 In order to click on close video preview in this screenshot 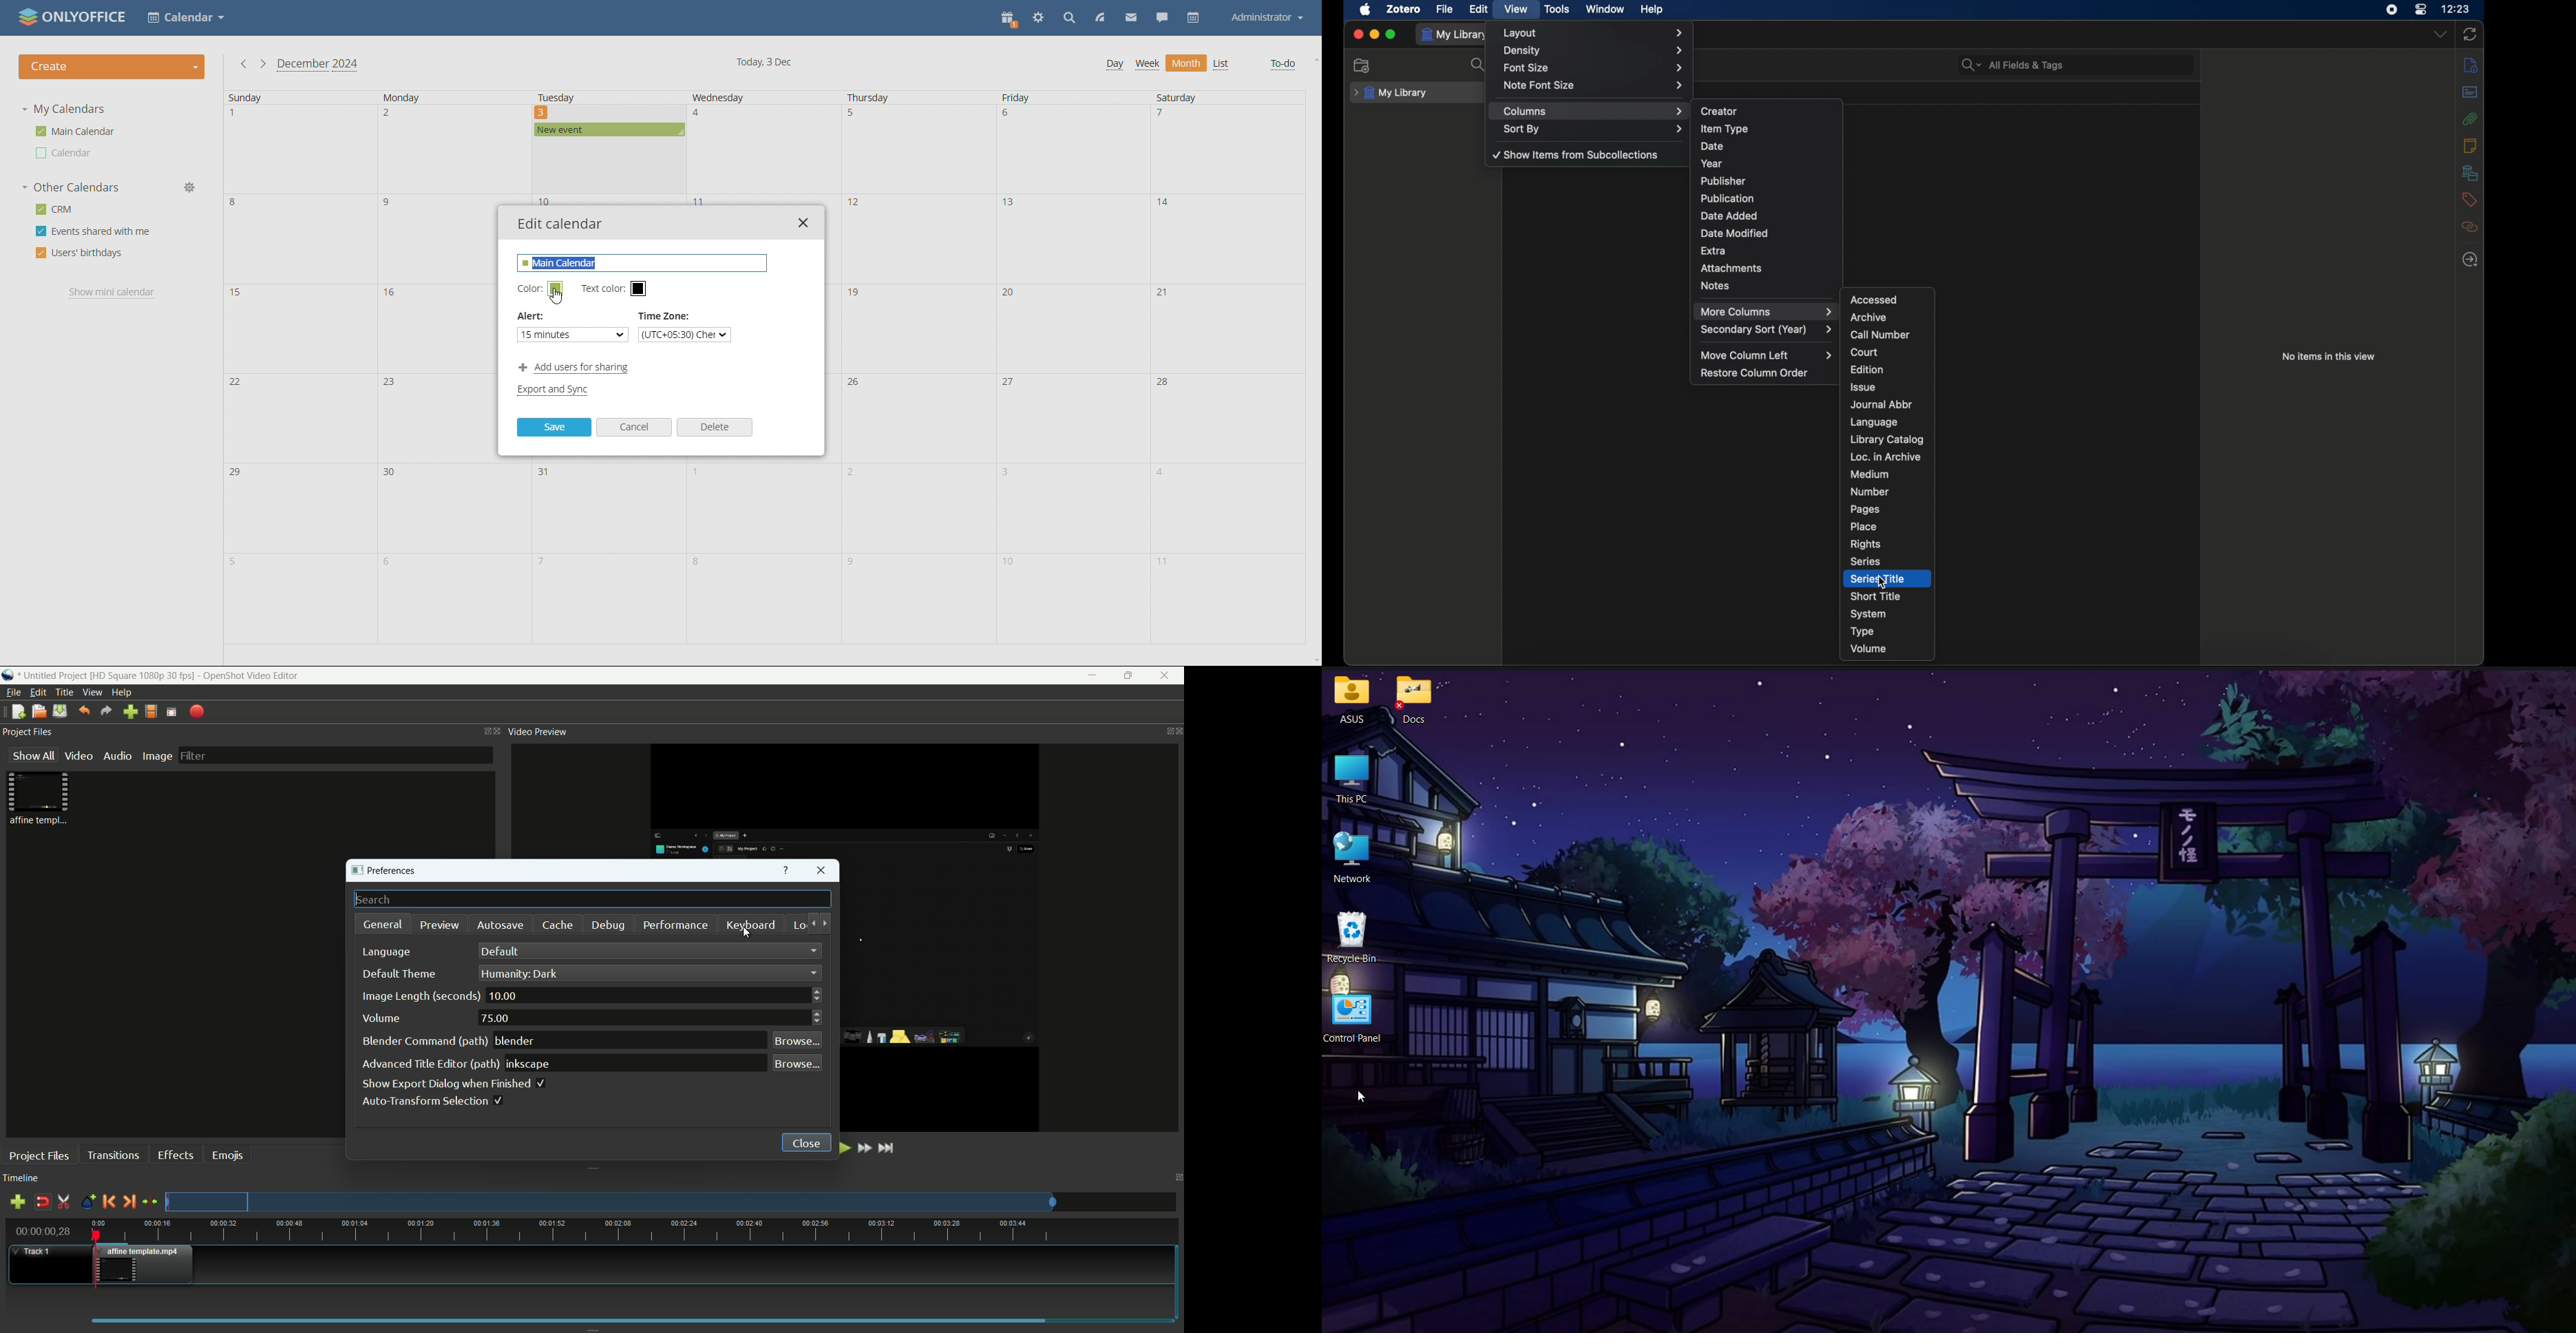, I will do `click(1177, 731)`.